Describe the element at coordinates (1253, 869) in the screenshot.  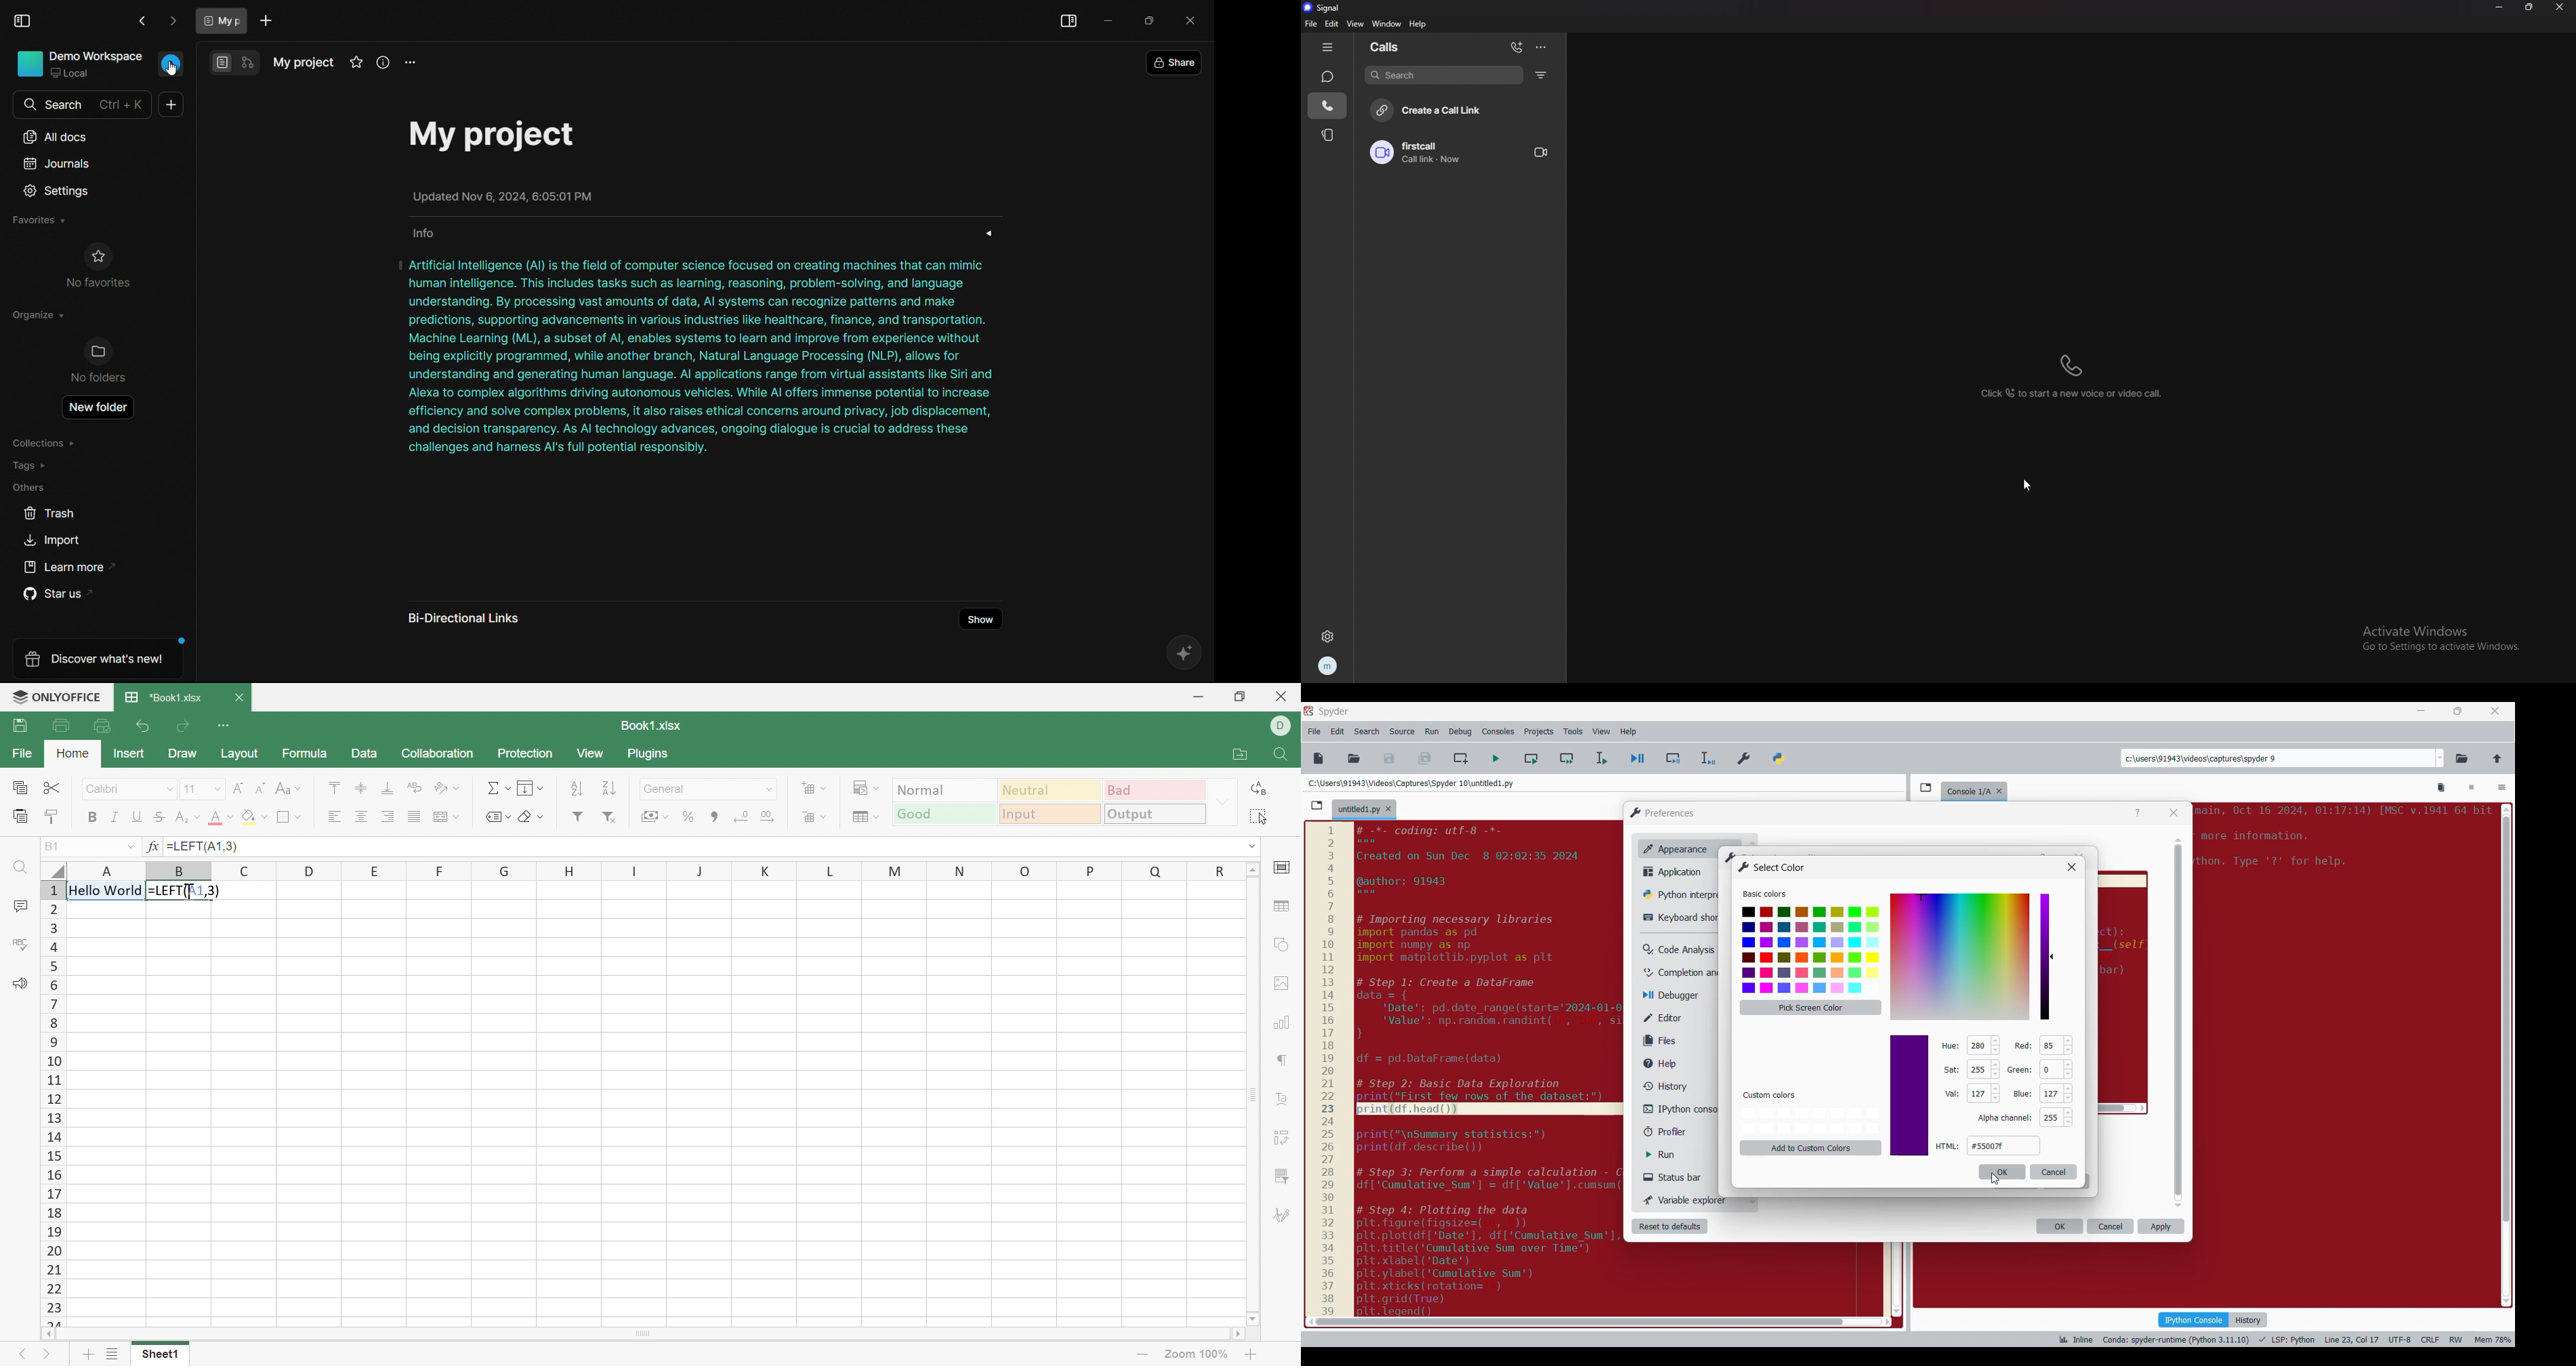
I see `Scroll up` at that location.